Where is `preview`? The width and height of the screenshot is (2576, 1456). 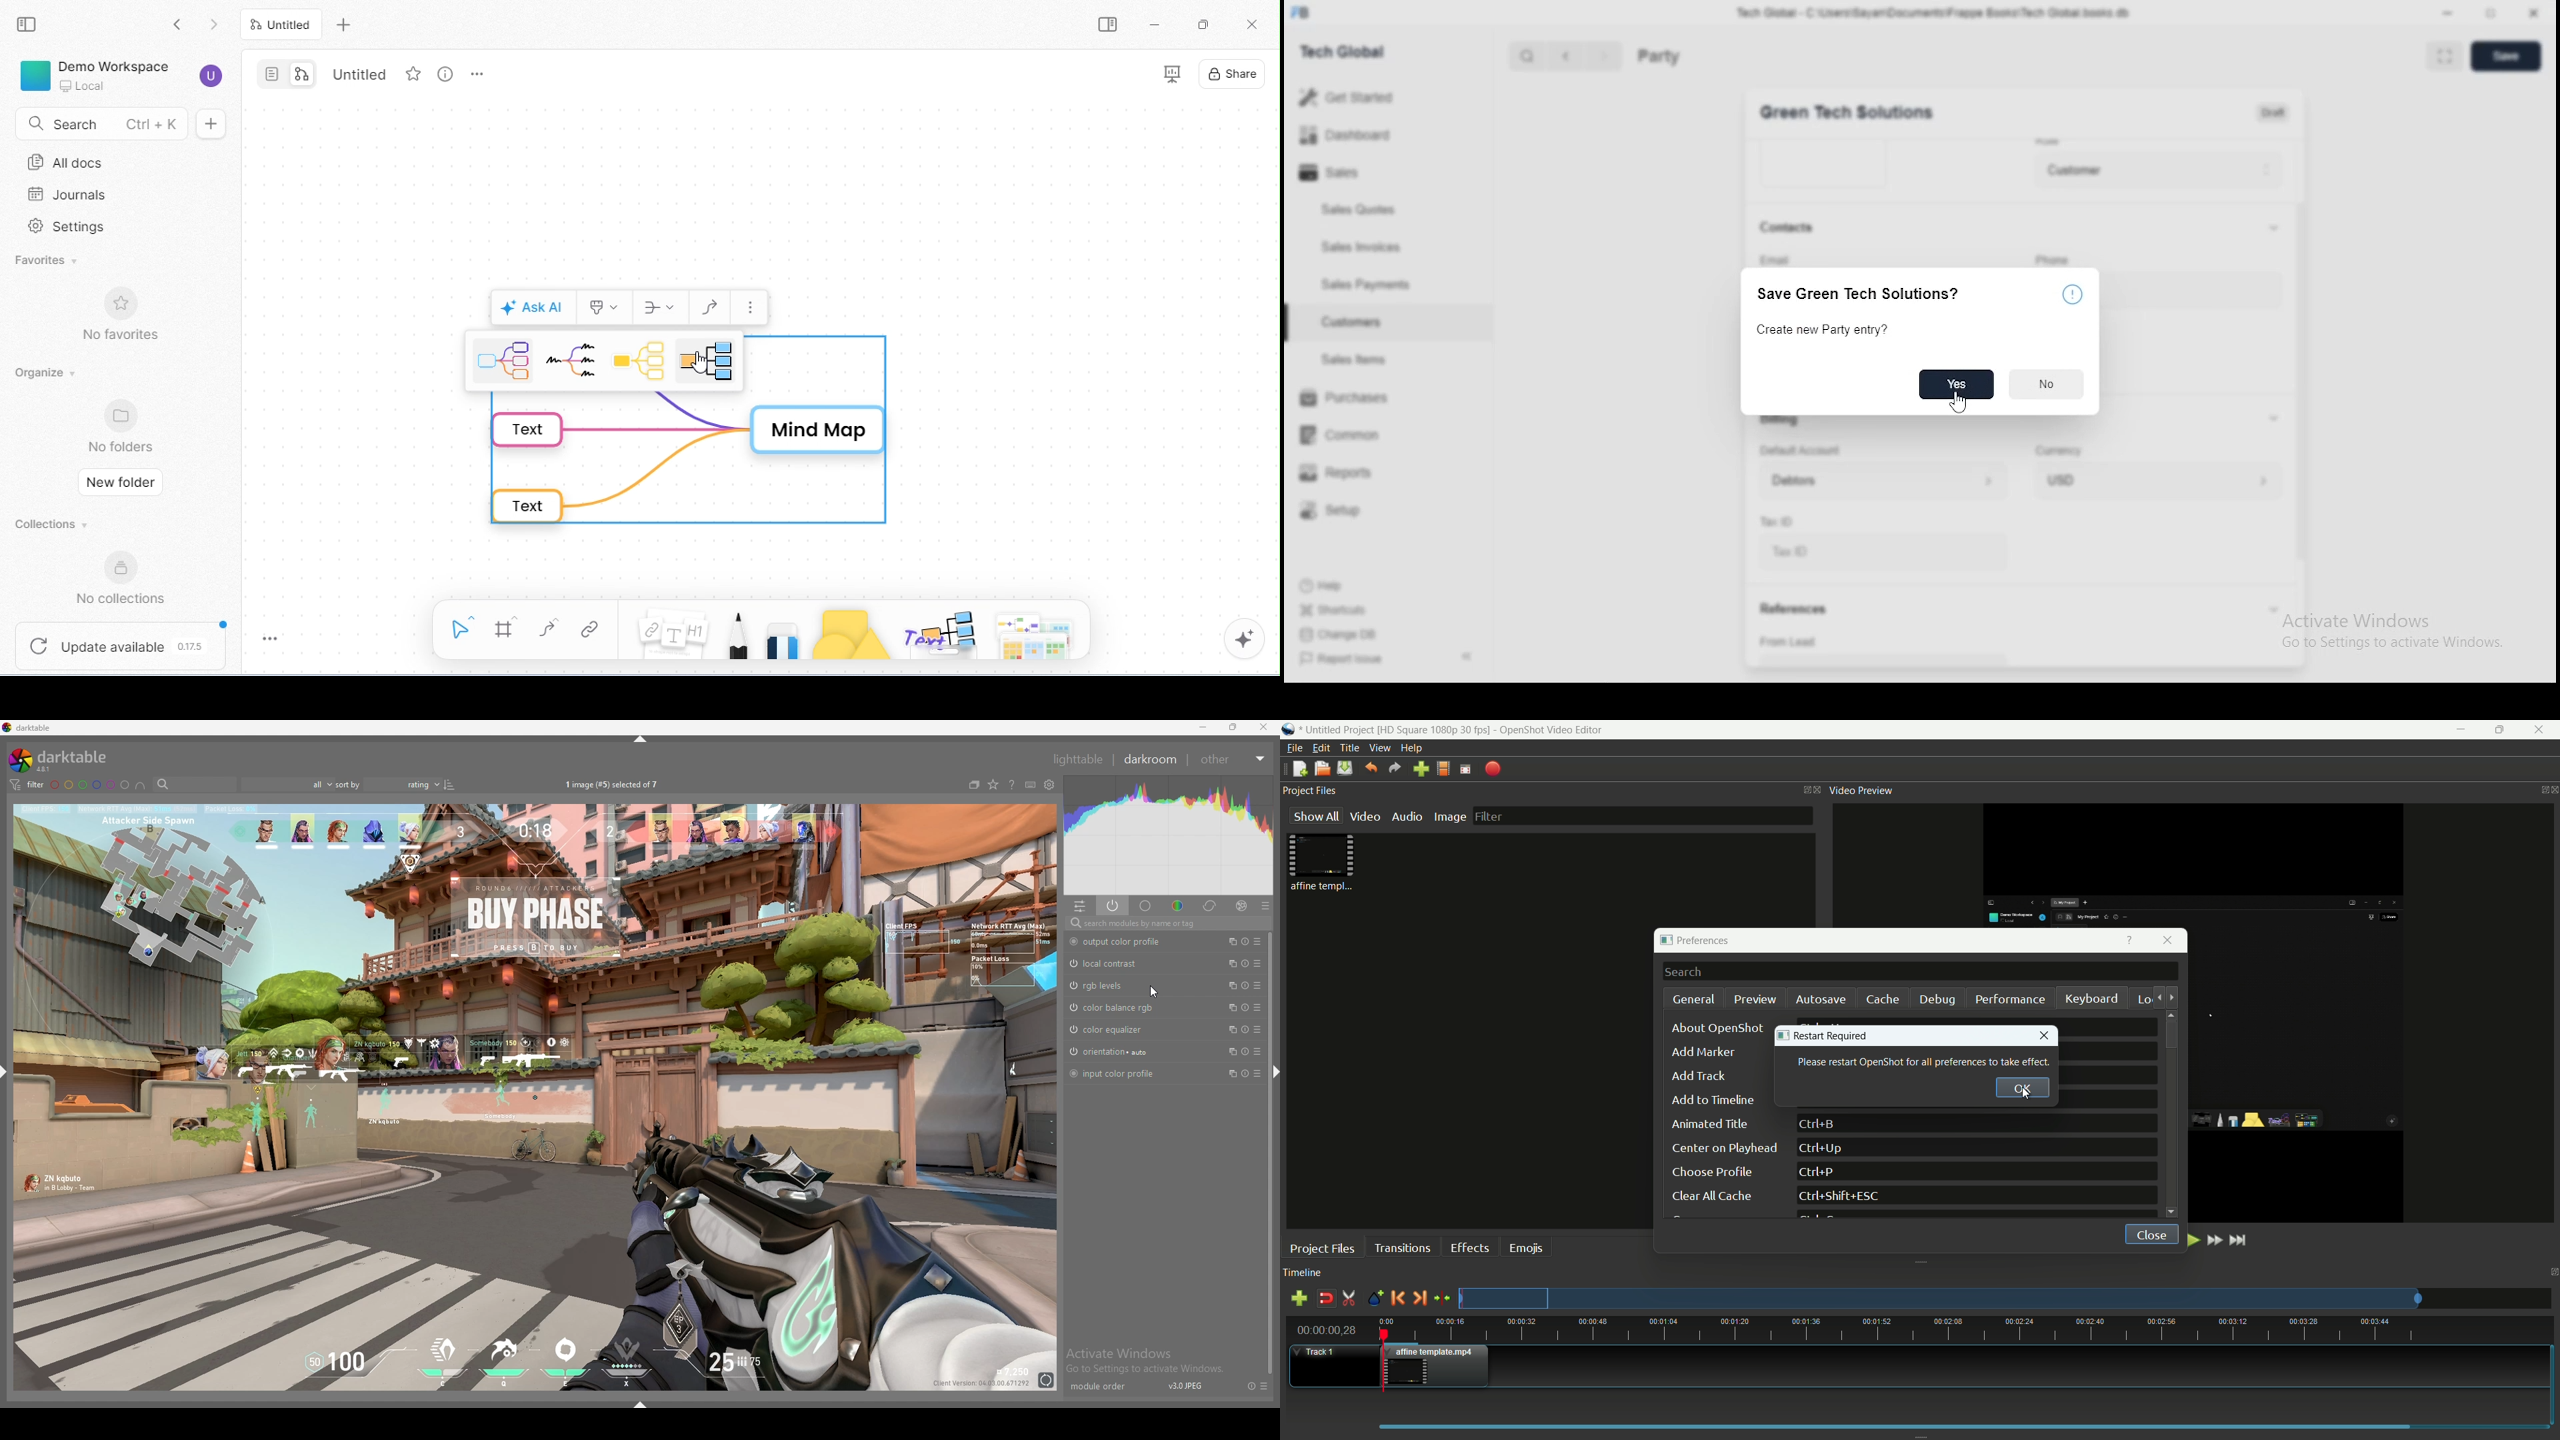
preview is located at coordinates (1755, 999).